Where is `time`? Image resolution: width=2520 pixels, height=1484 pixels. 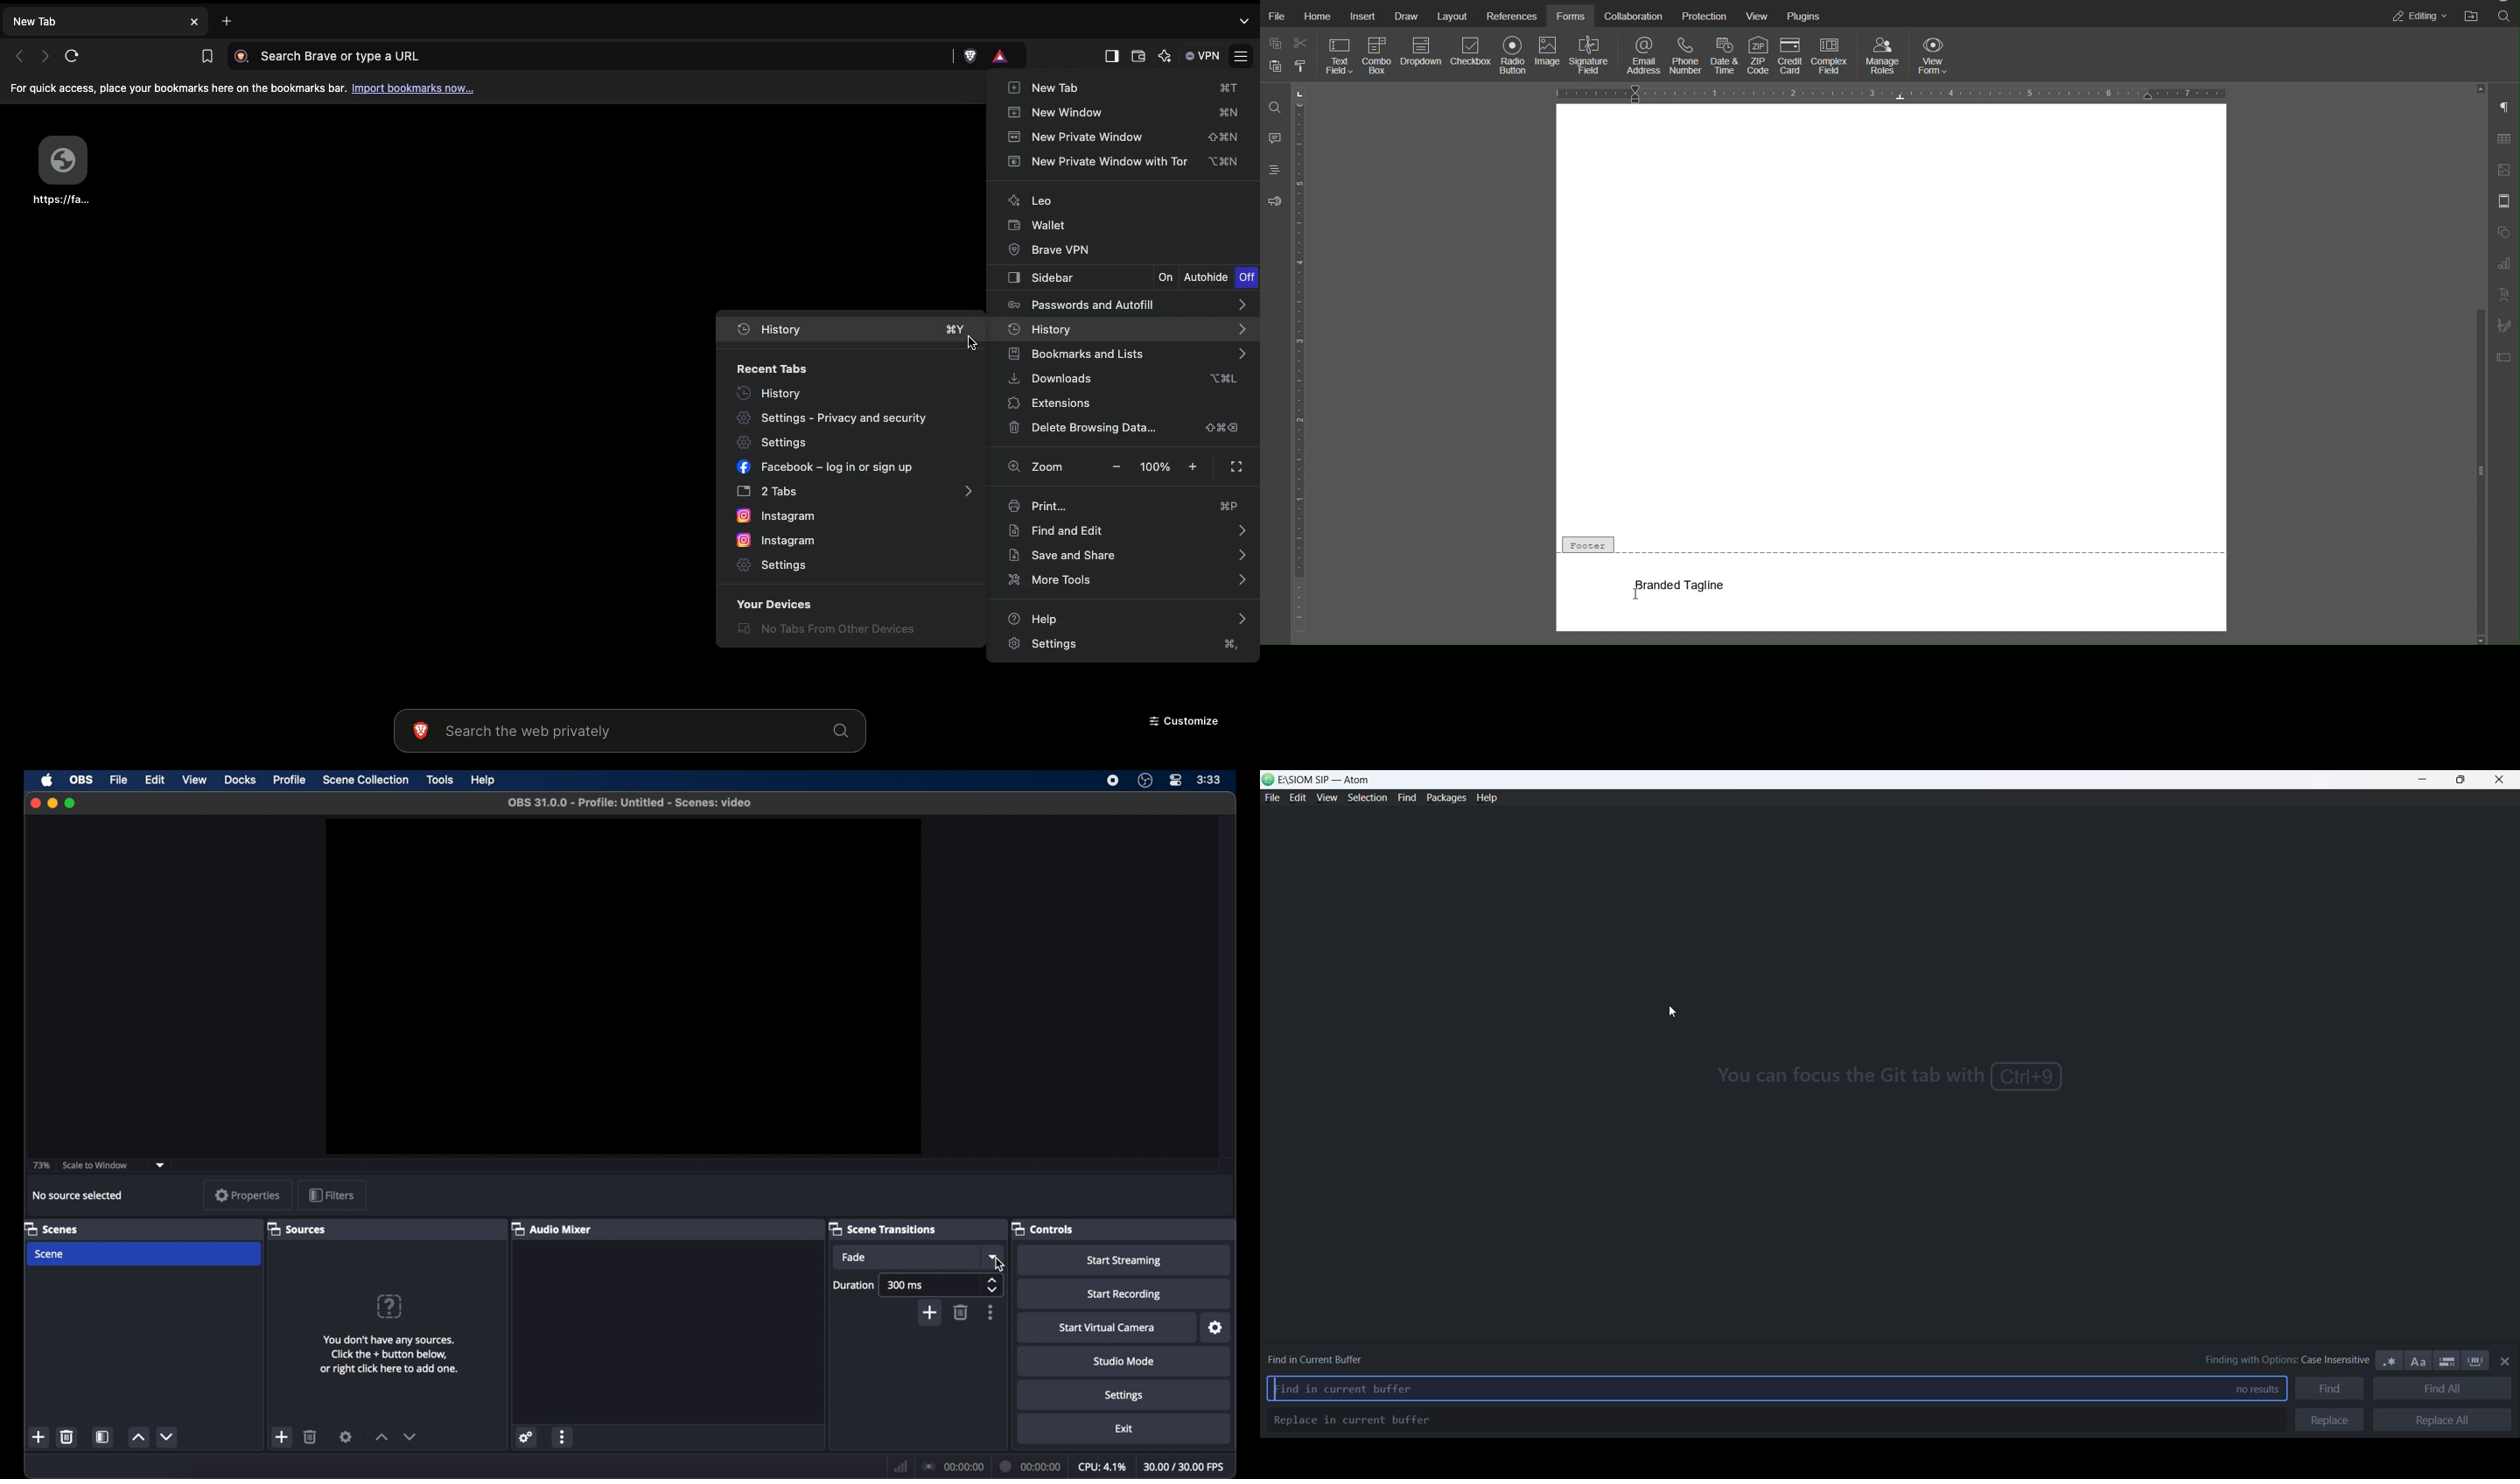
time is located at coordinates (1209, 779).